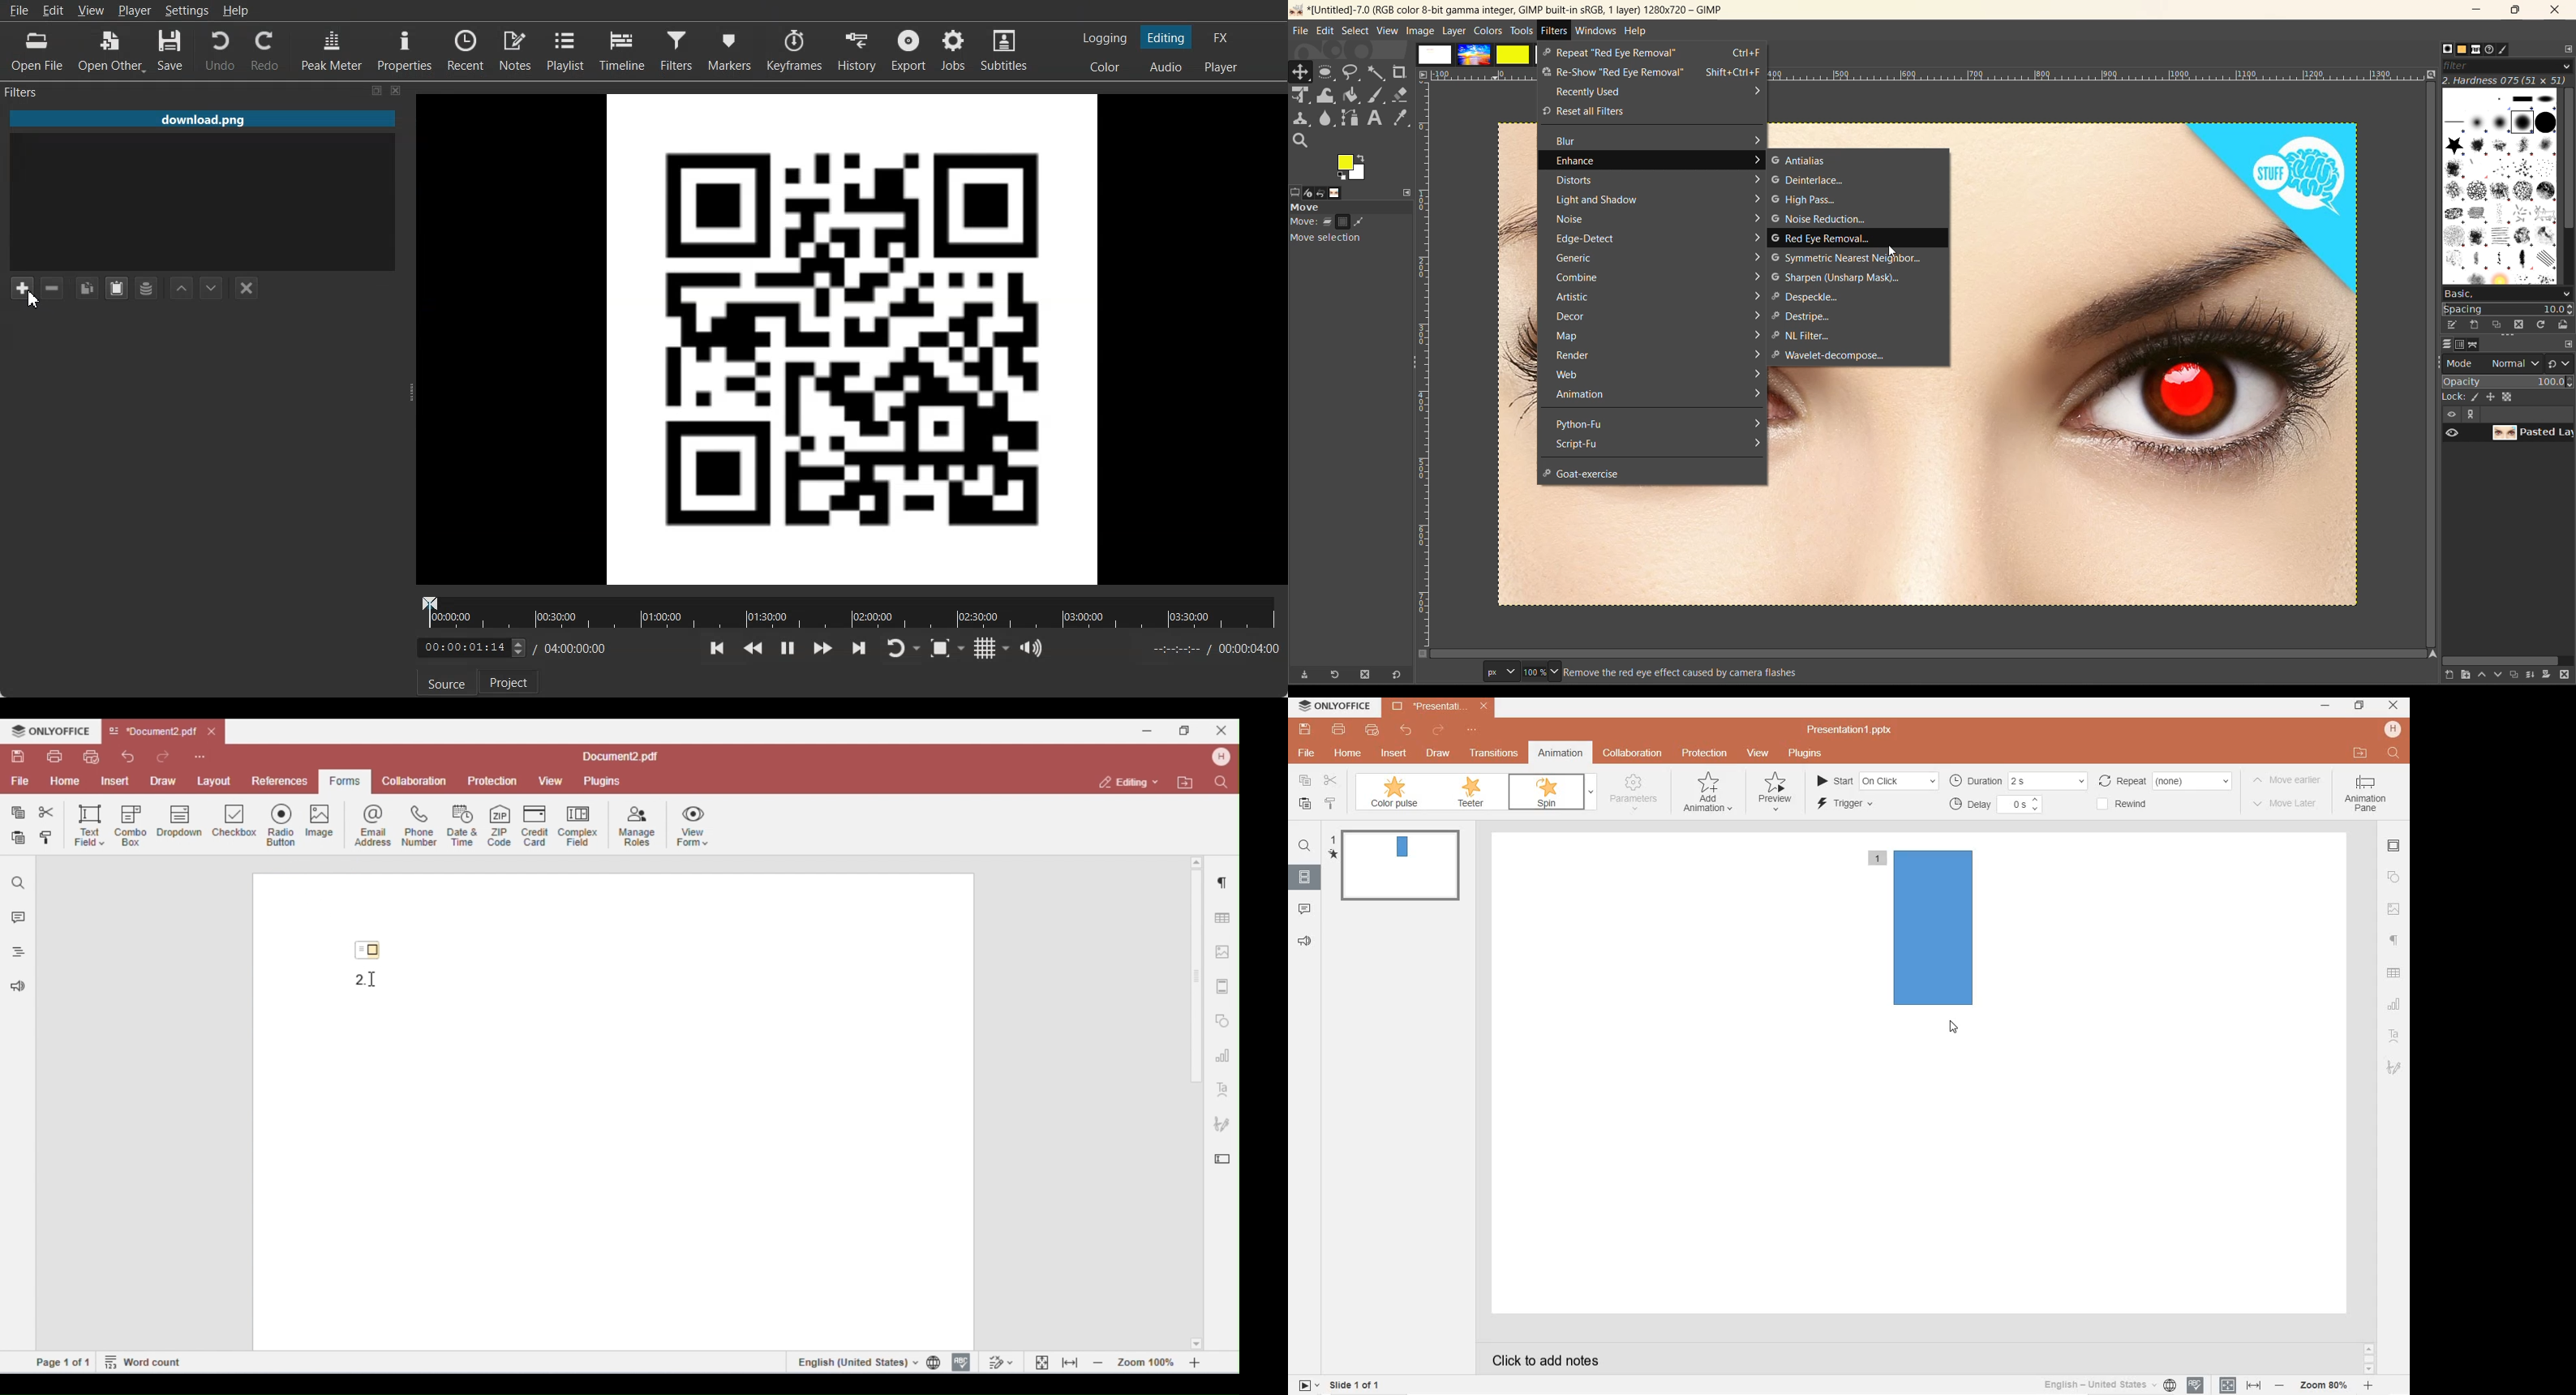 The height and width of the screenshot is (1400, 2576). Describe the element at coordinates (1521, 32) in the screenshot. I see `tools` at that location.